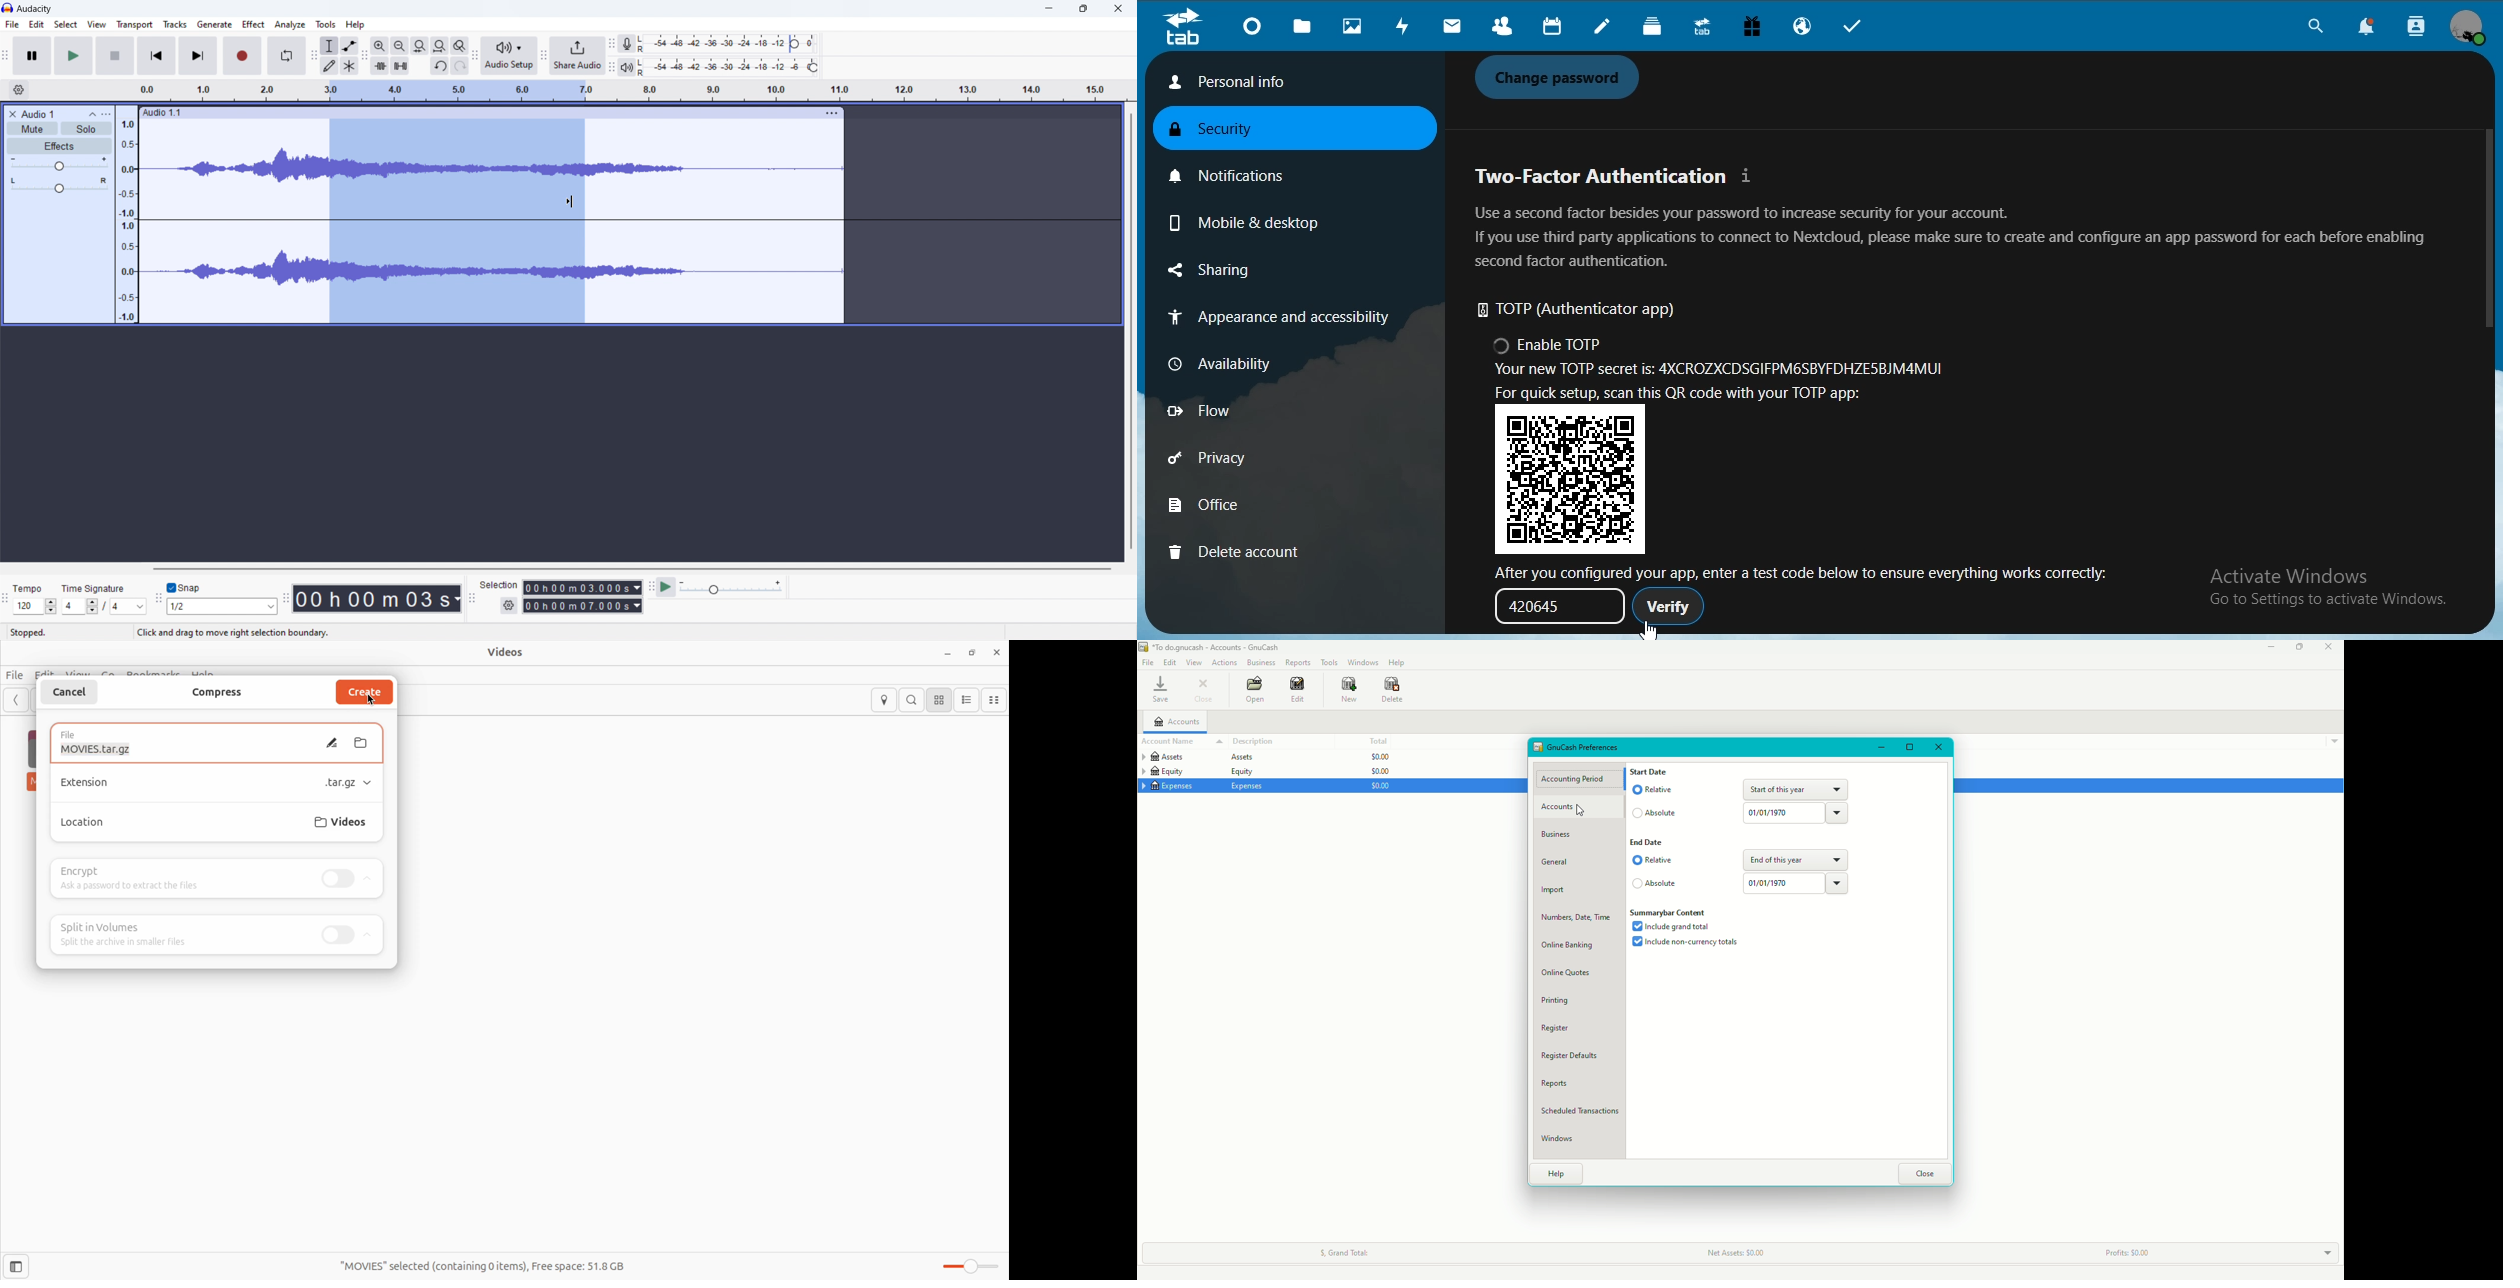 The width and height of the screenshot is (2520, 1288). Describe the element at coordinates (1585, 814) in the screenshot. I see `cursor` at that location.